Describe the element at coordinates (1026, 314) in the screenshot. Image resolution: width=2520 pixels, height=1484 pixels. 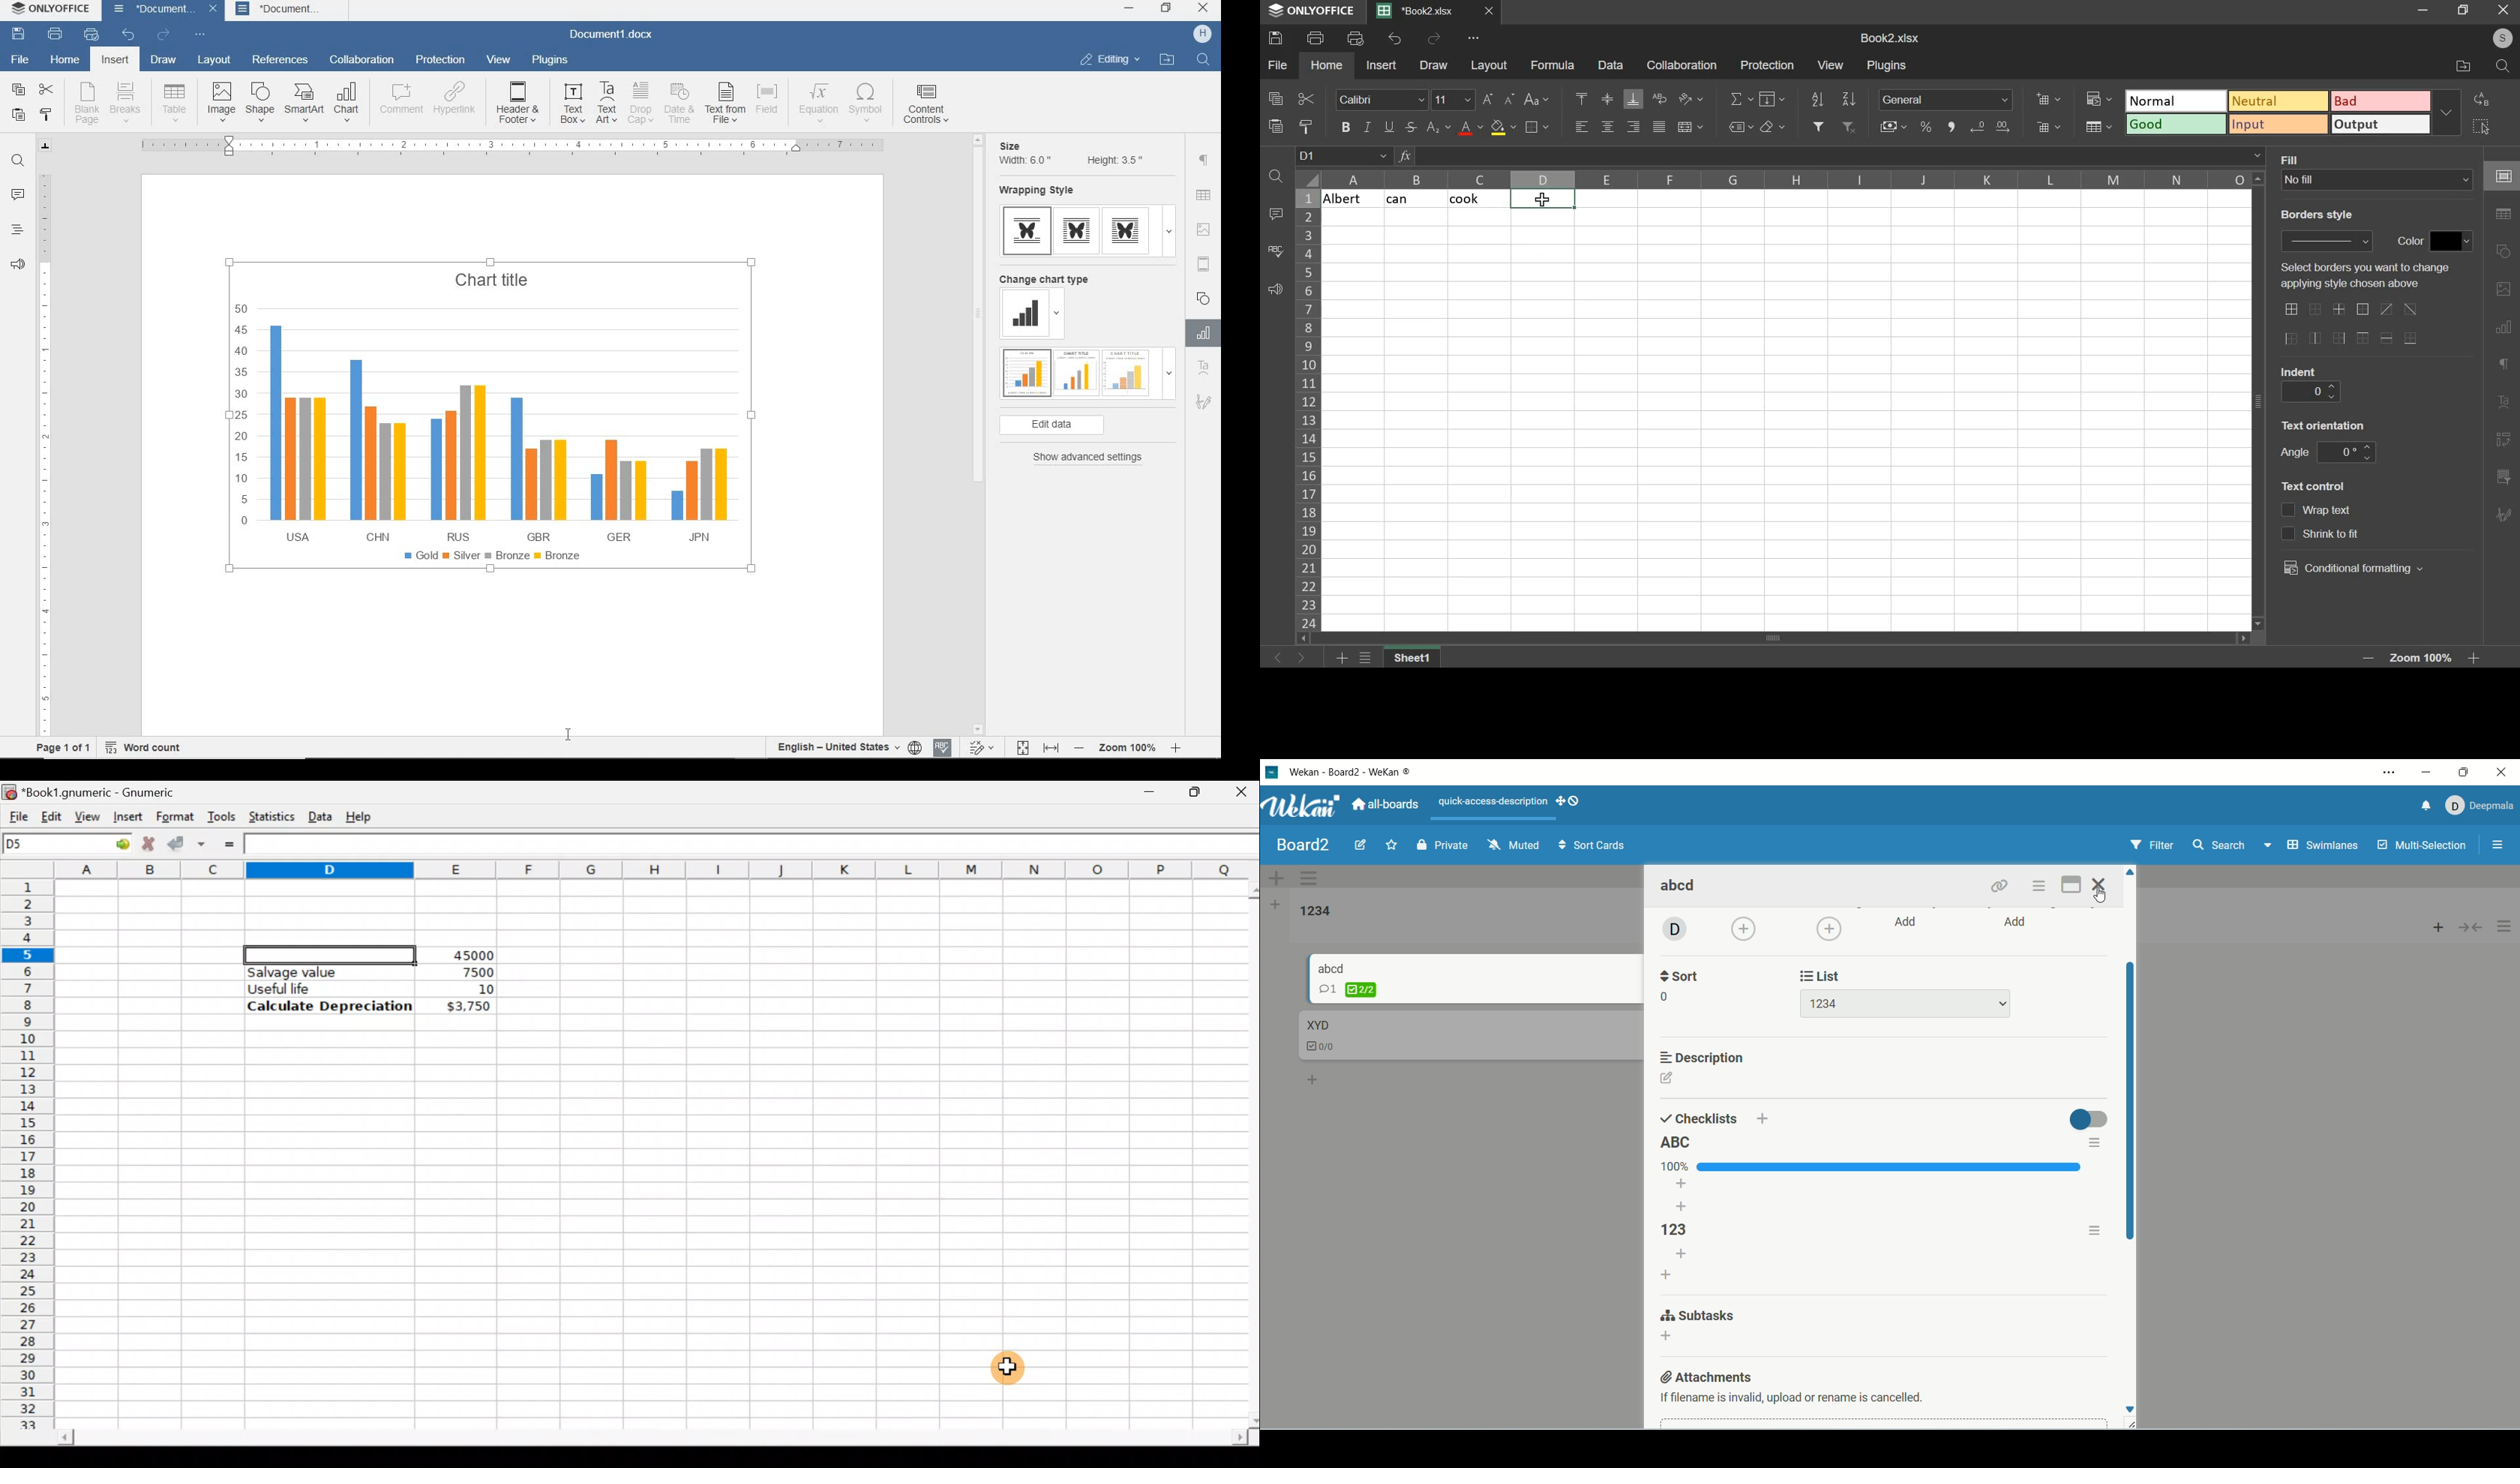
I see `change type` at that location.